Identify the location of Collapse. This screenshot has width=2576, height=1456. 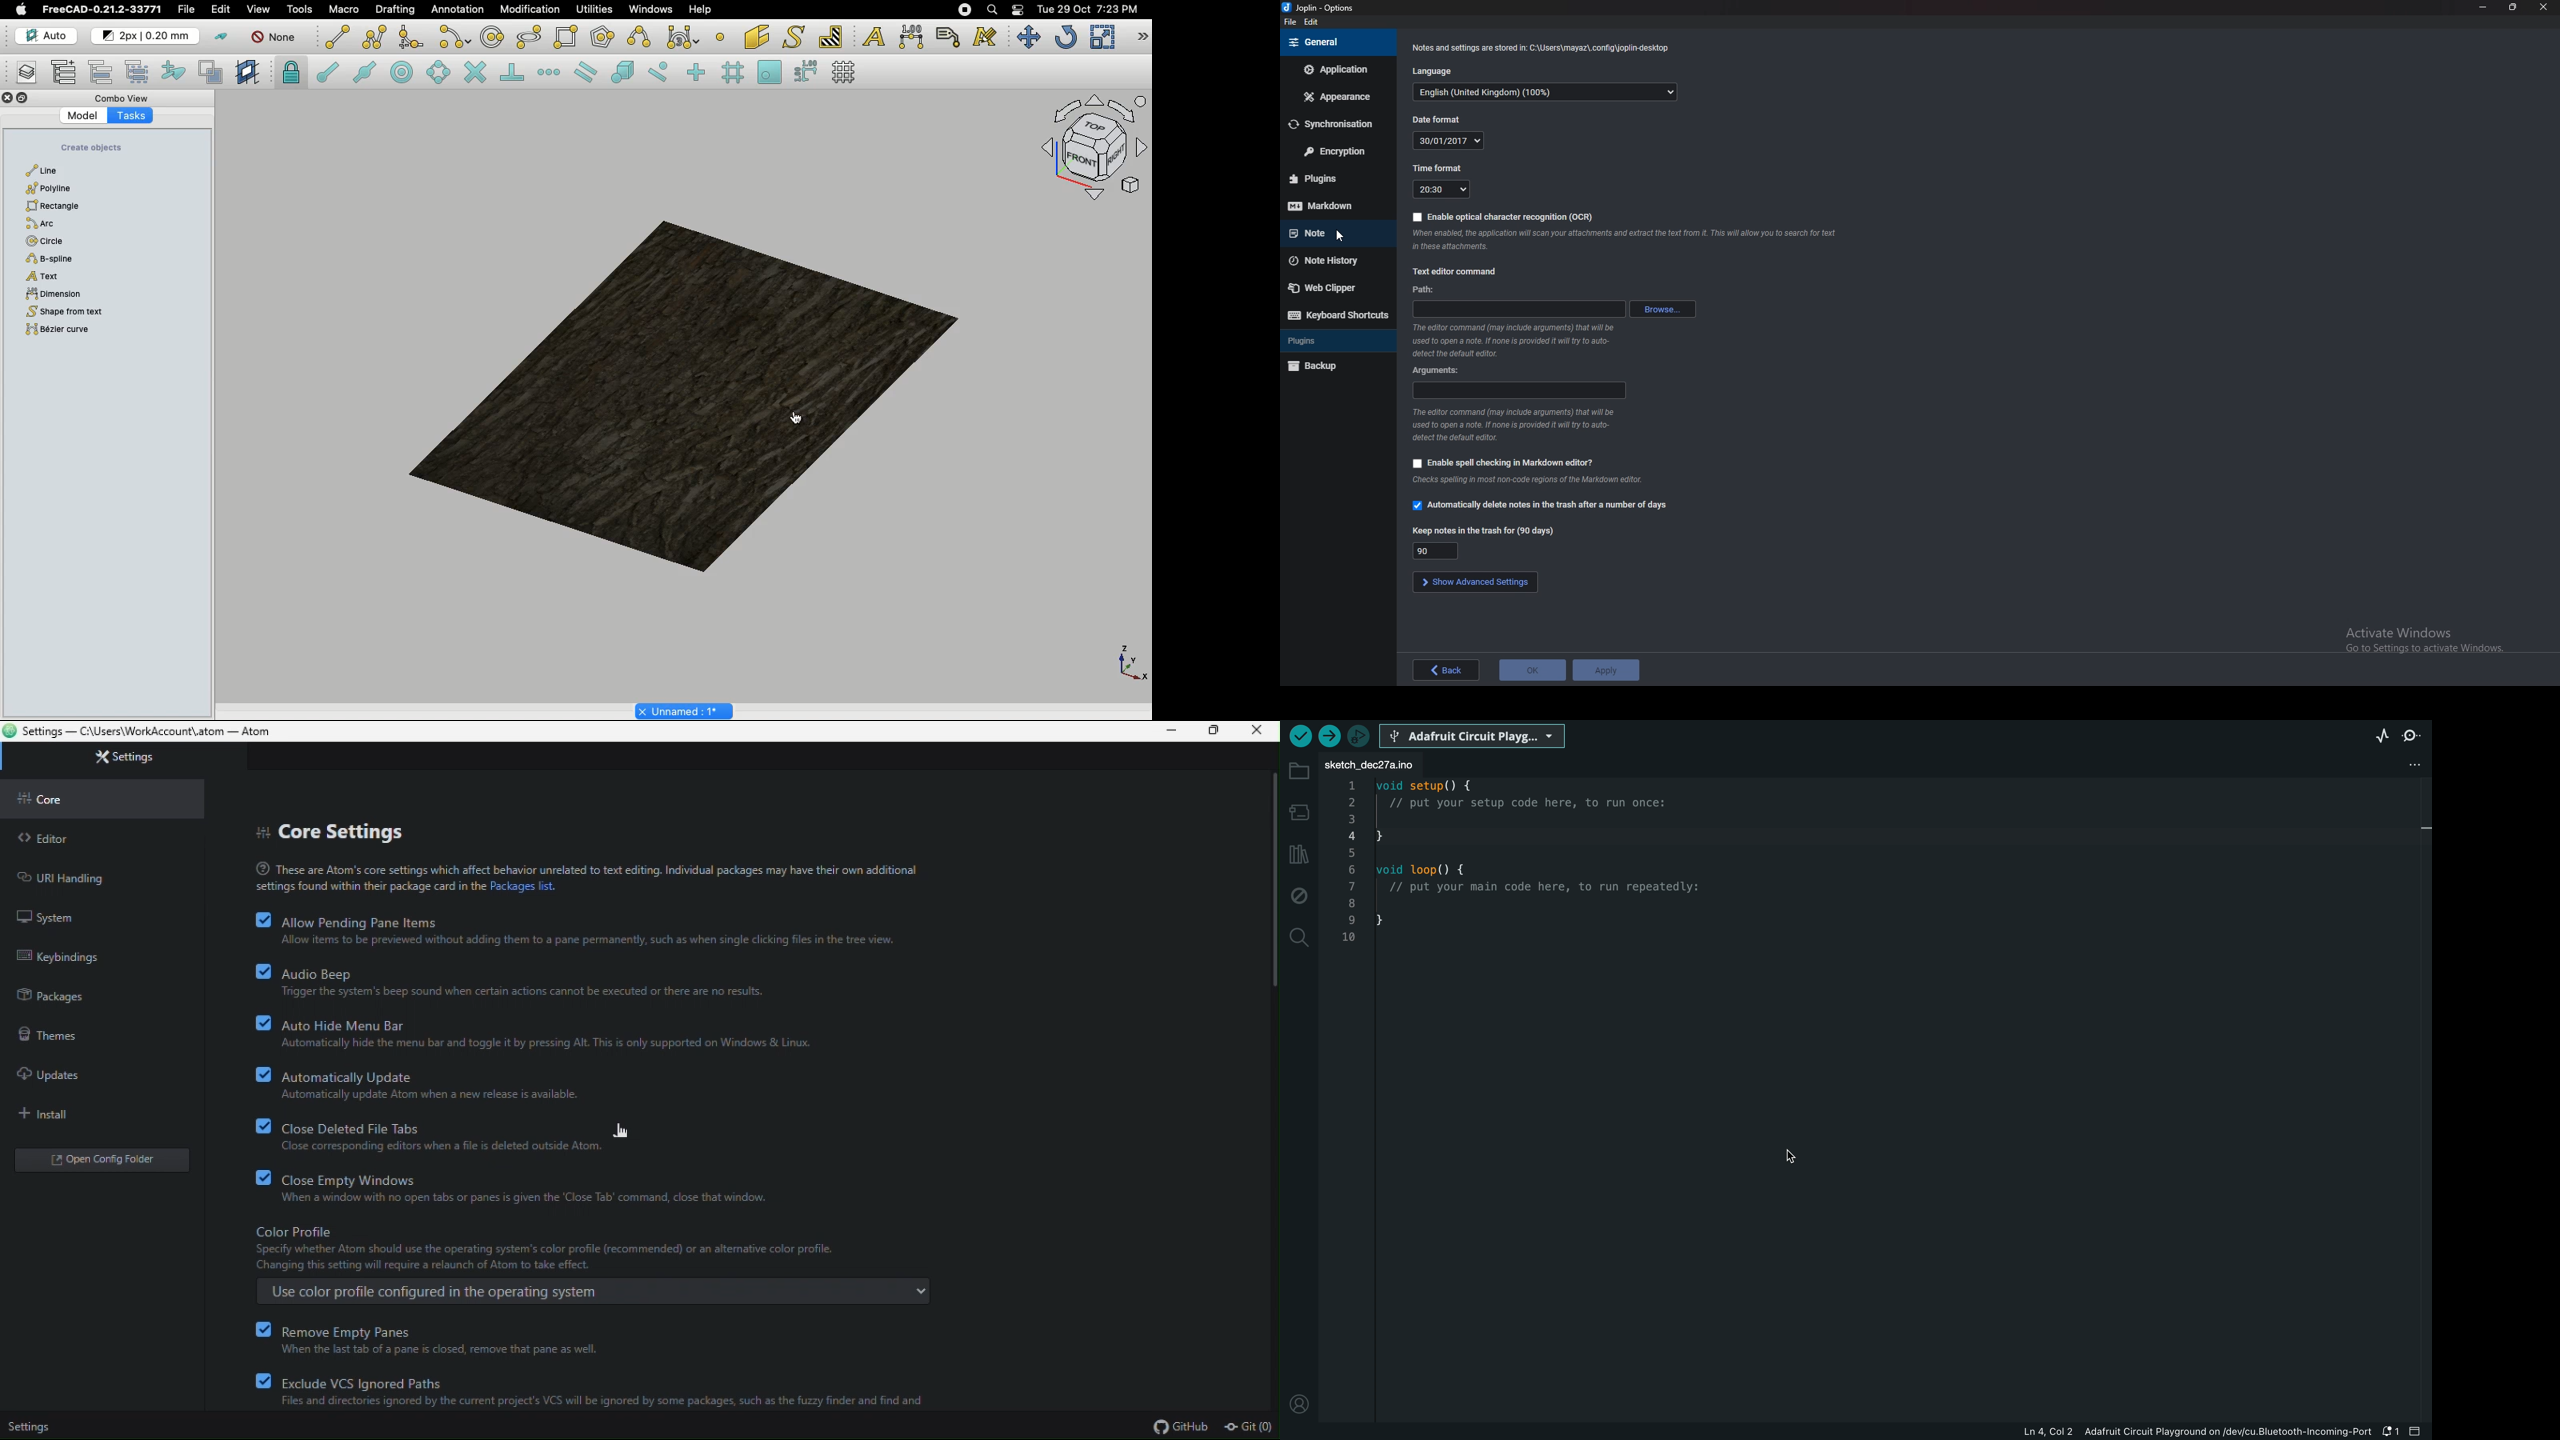
(22, 98).